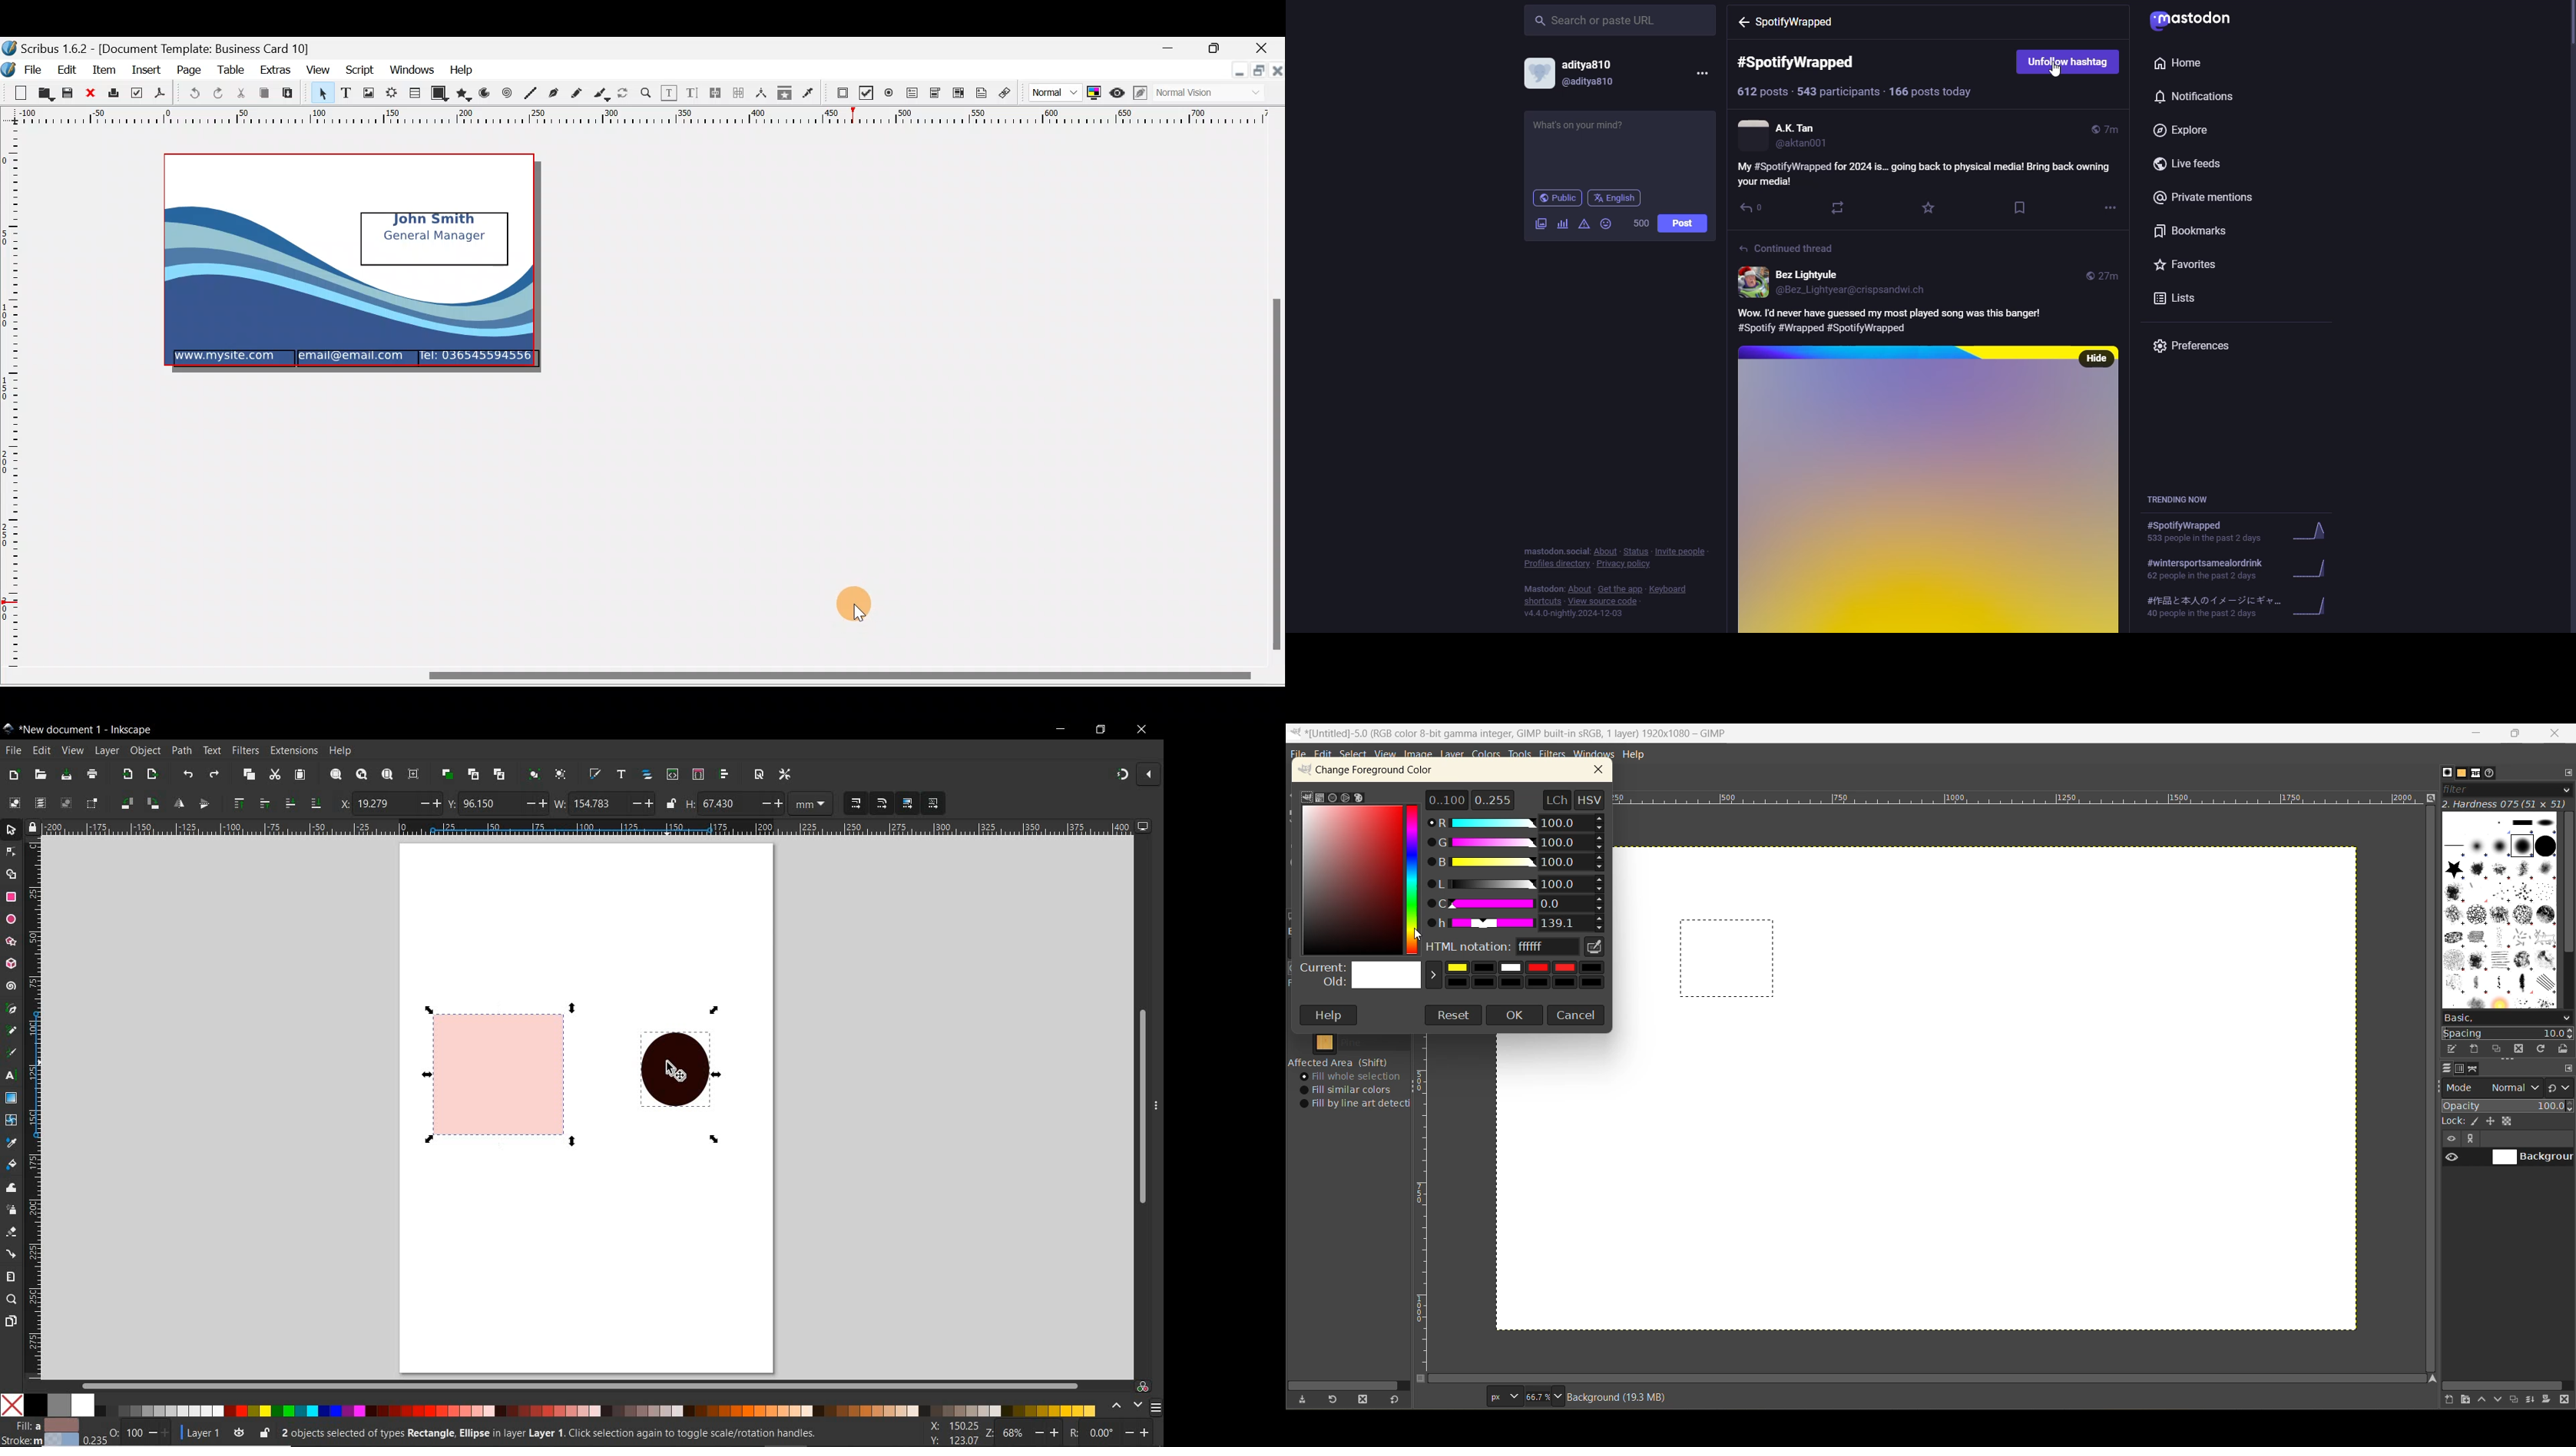 The image size is (2576, 1456). Describe the element at coordinates (932, 804) in the screenshot. I see `move pattern` at that location.